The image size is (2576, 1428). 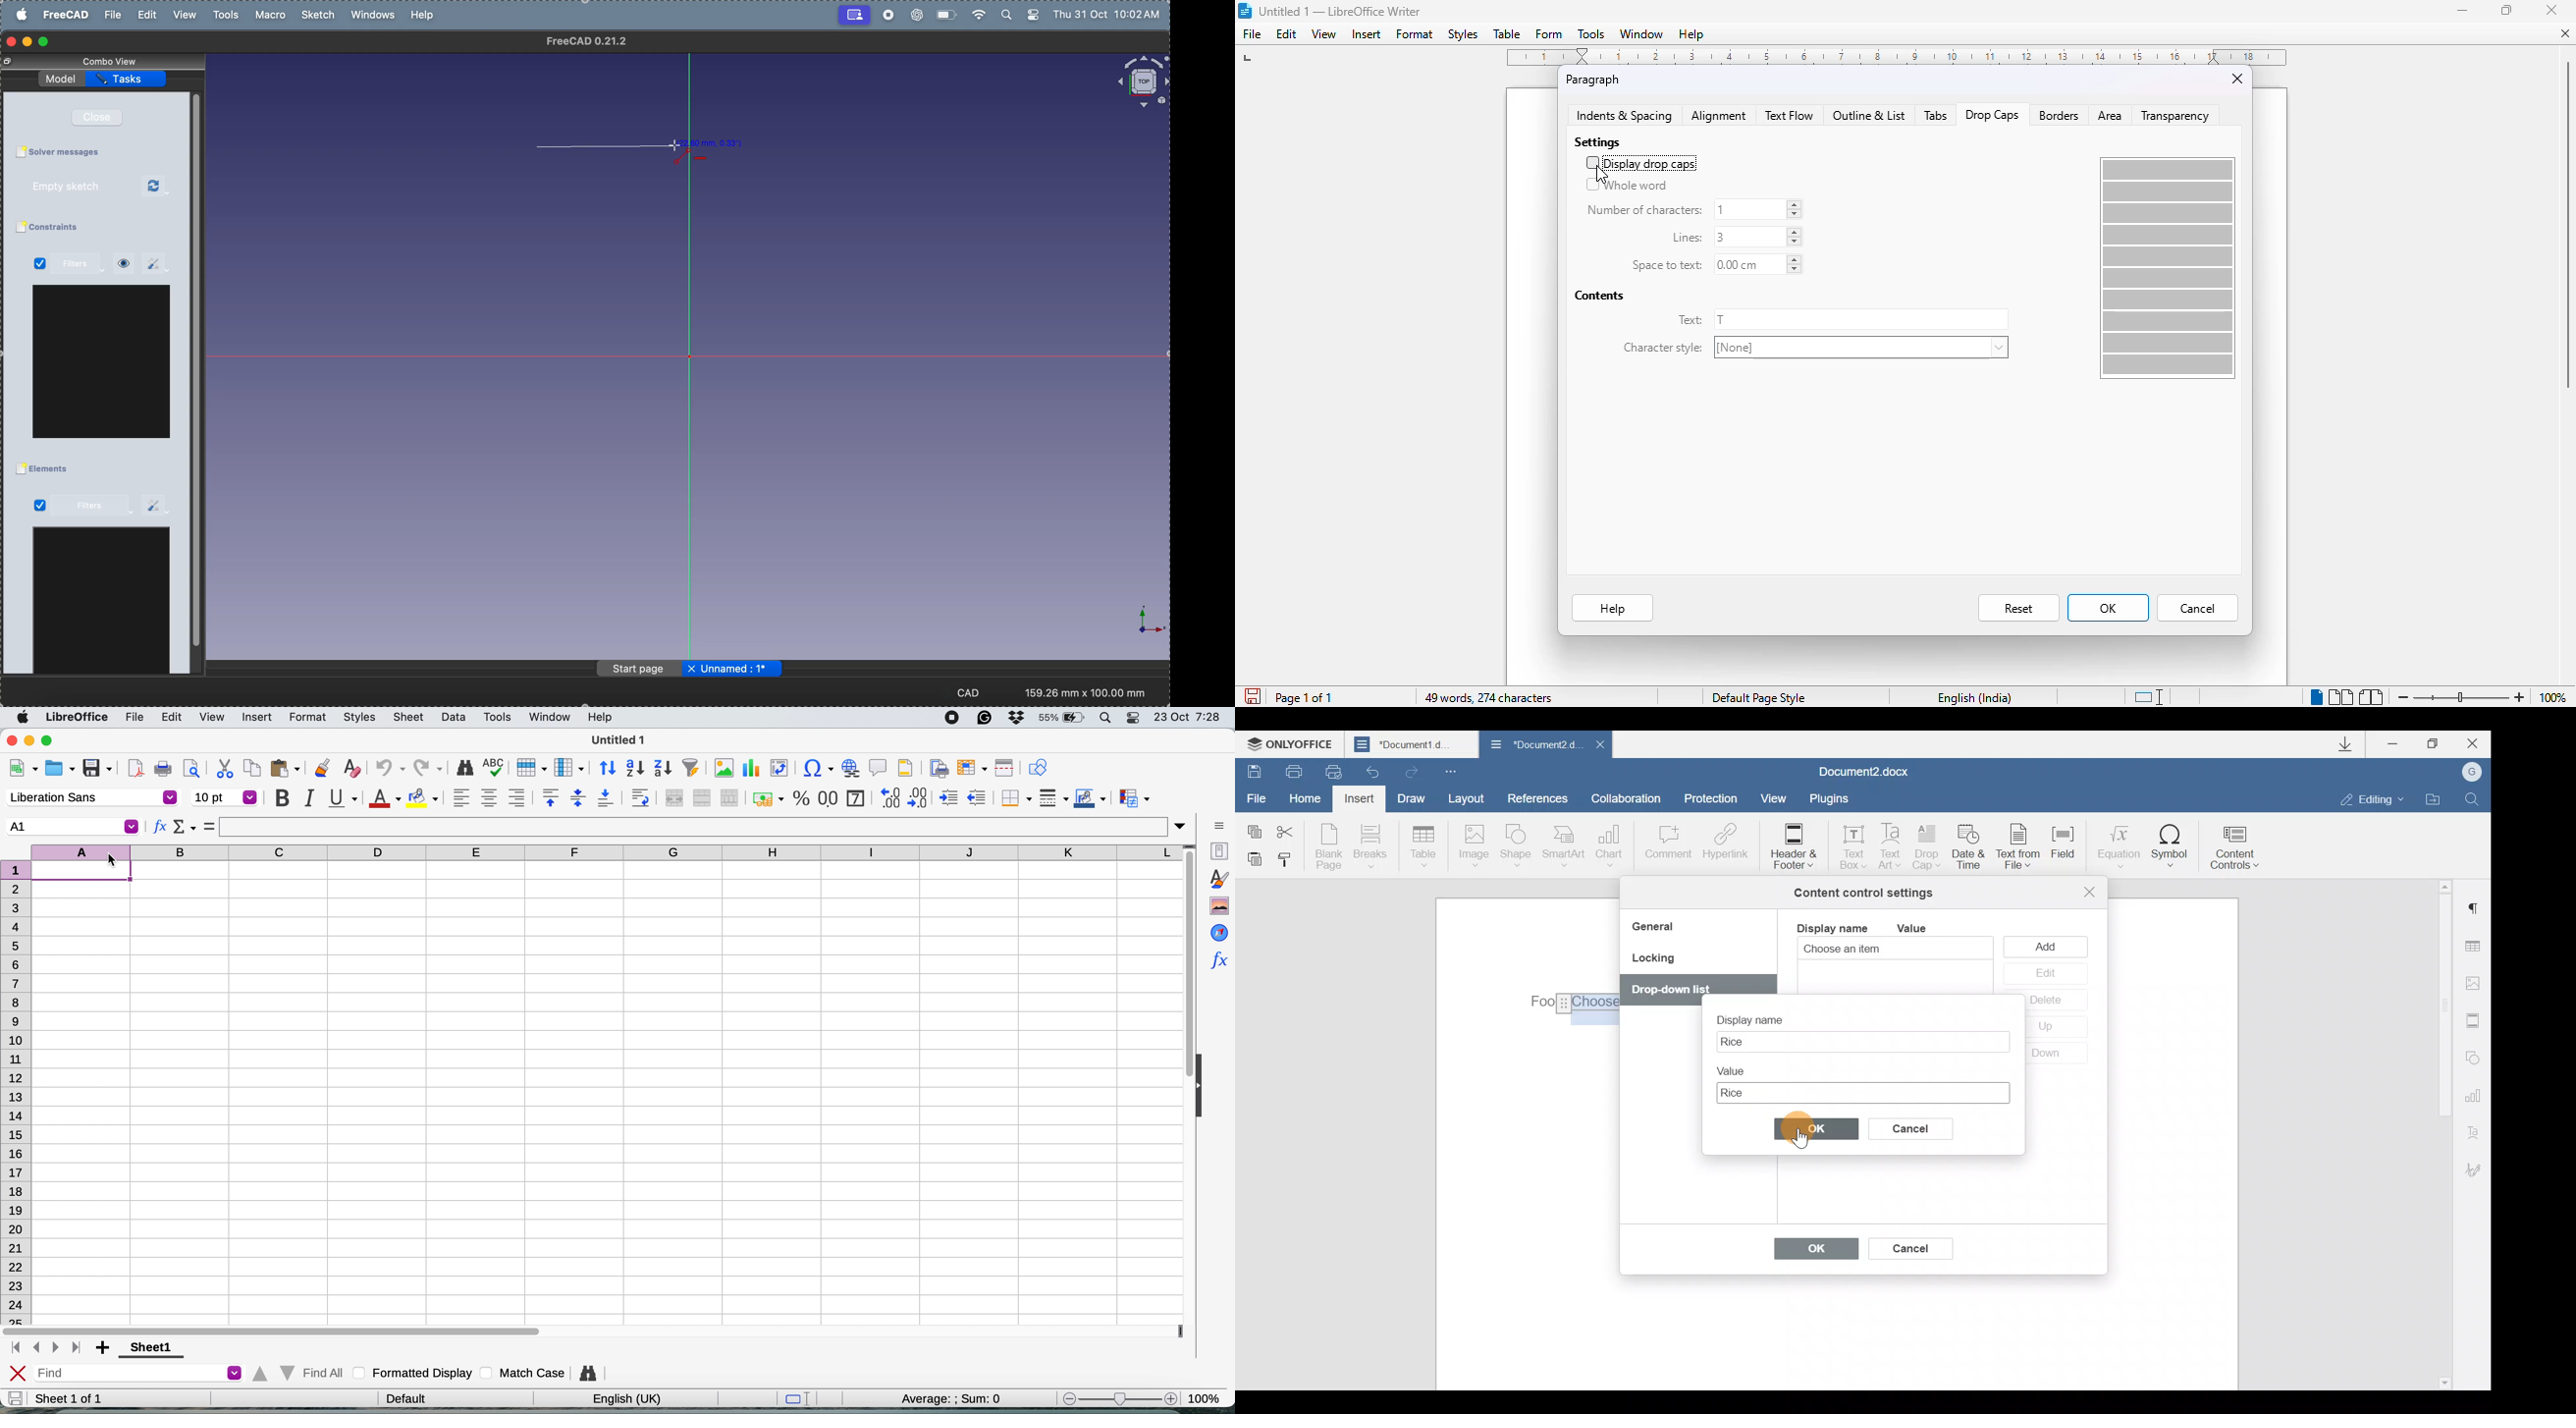 I want to click on object view, so click(x=1141, y=82).